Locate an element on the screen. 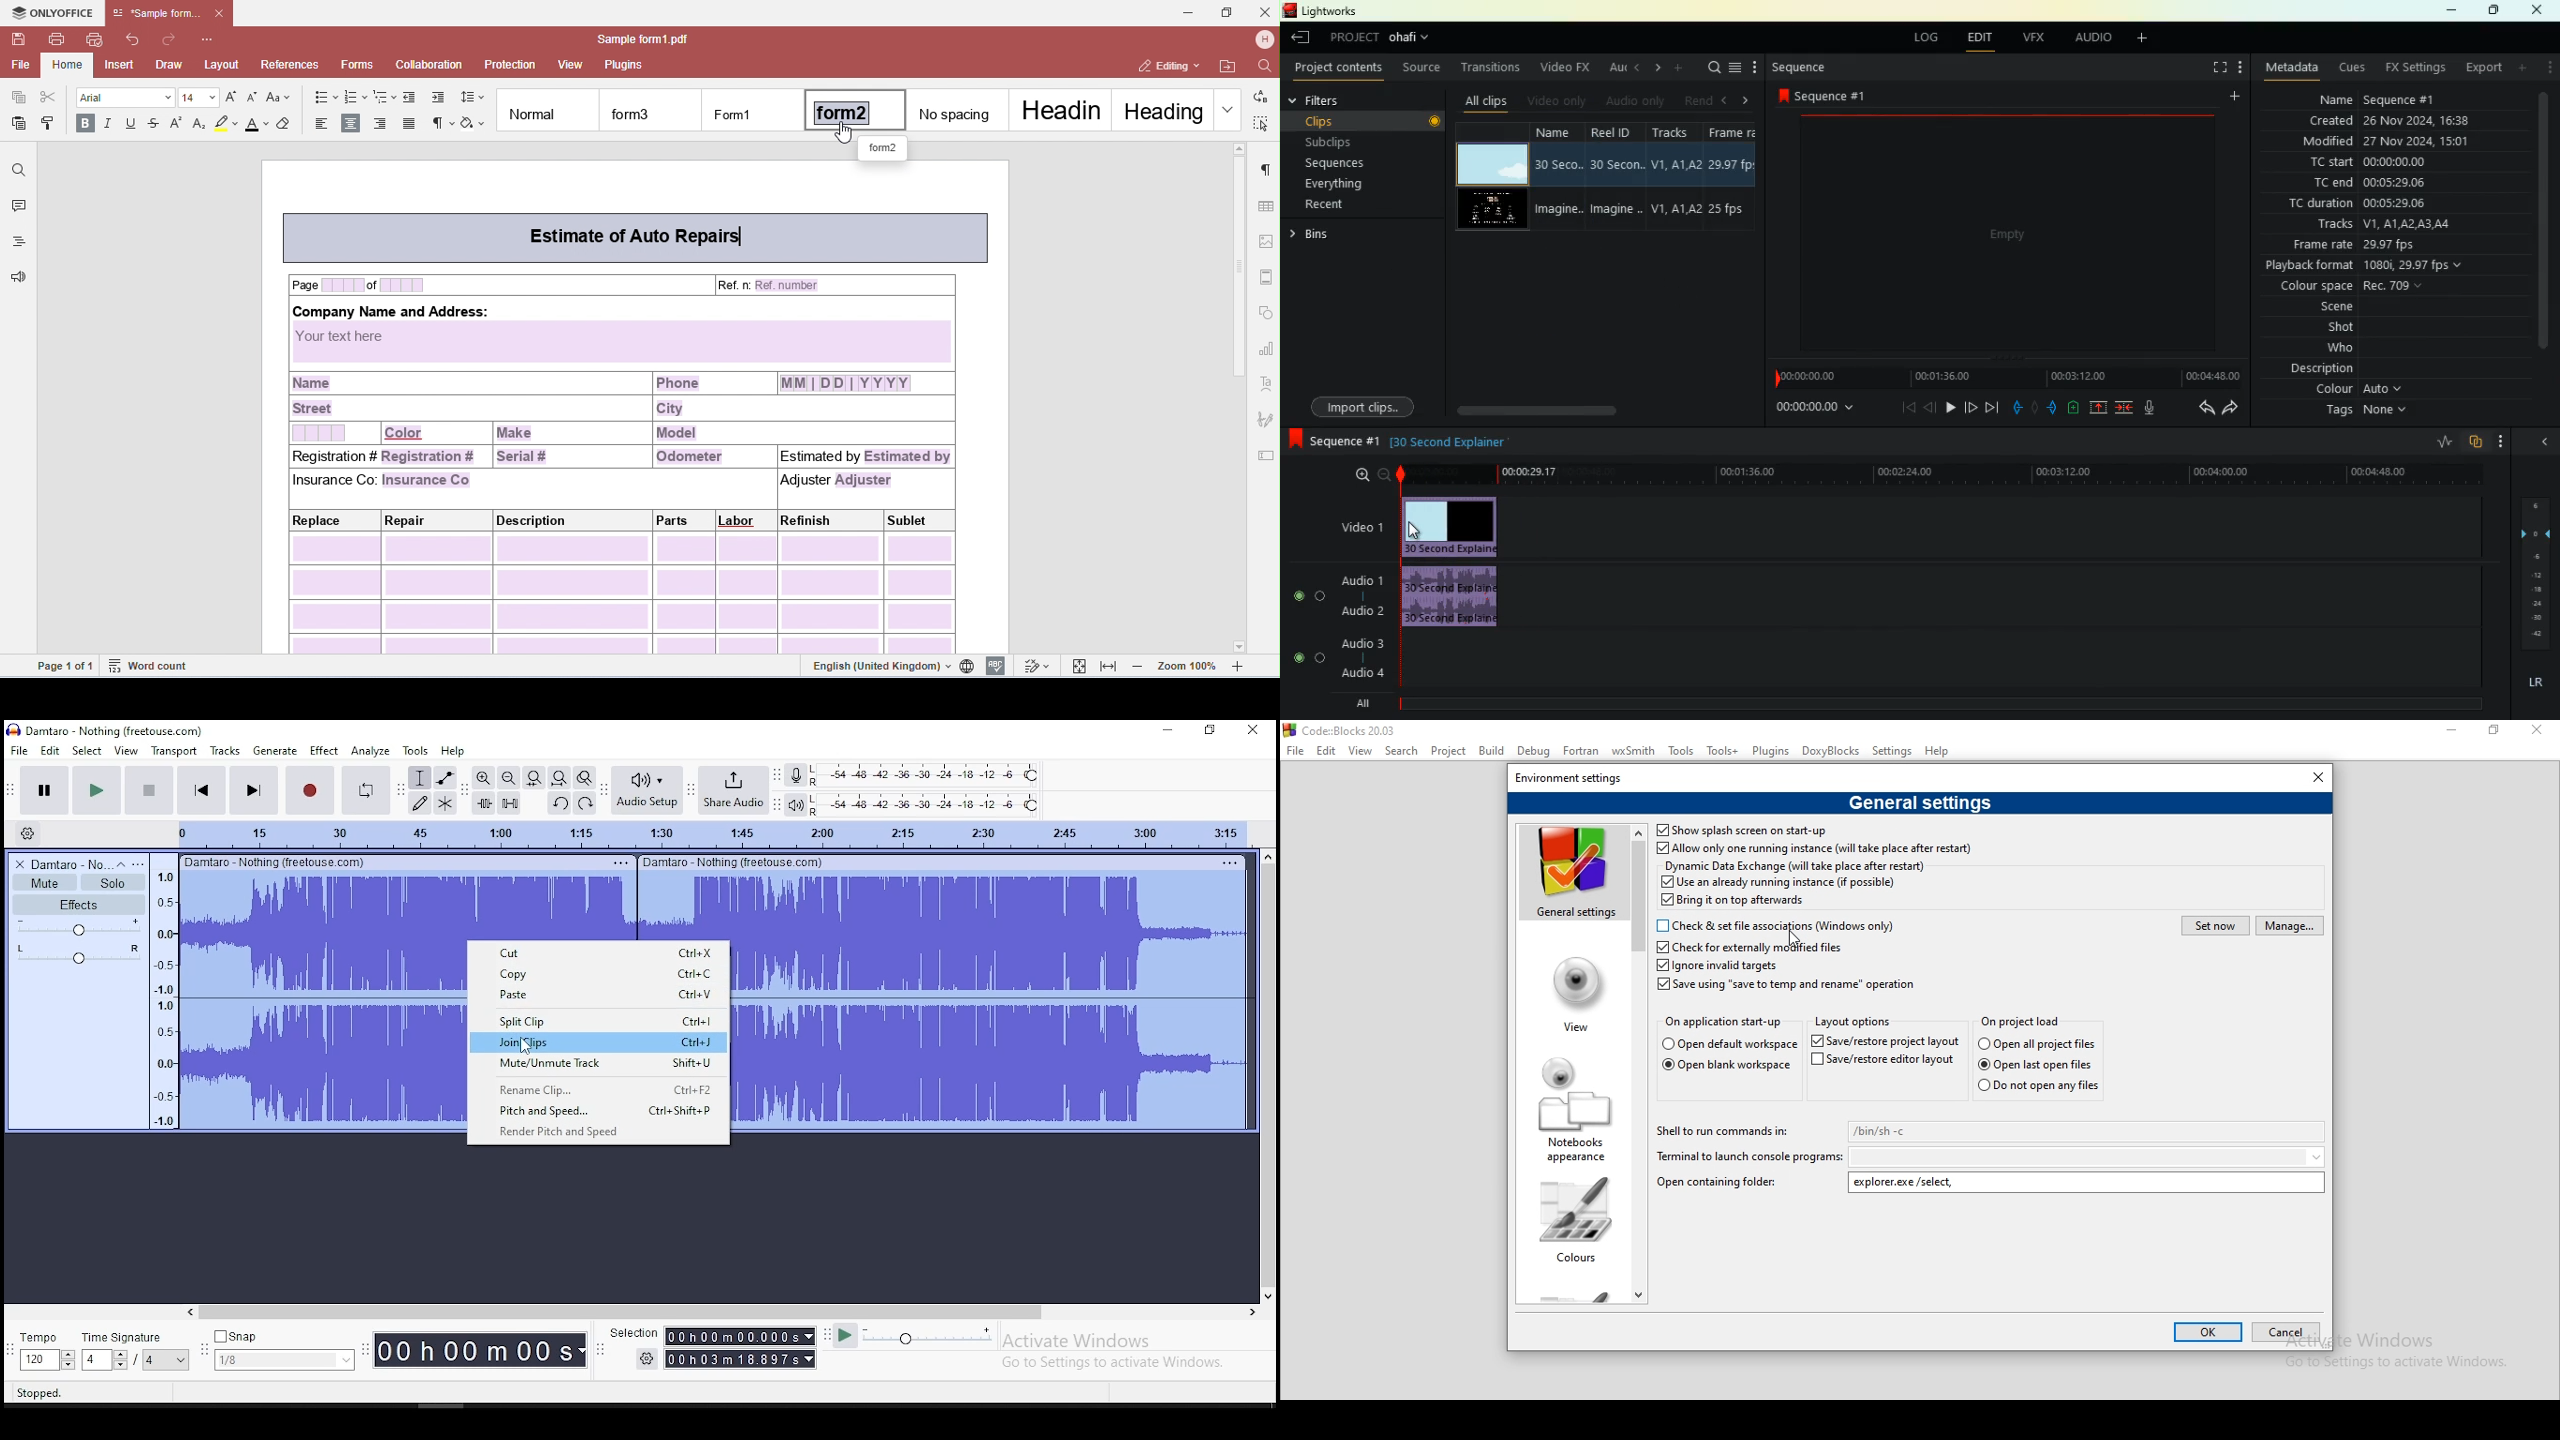 This screenshot has height=1456, width=2576. fit project to width is located at coordinates (535, 776).